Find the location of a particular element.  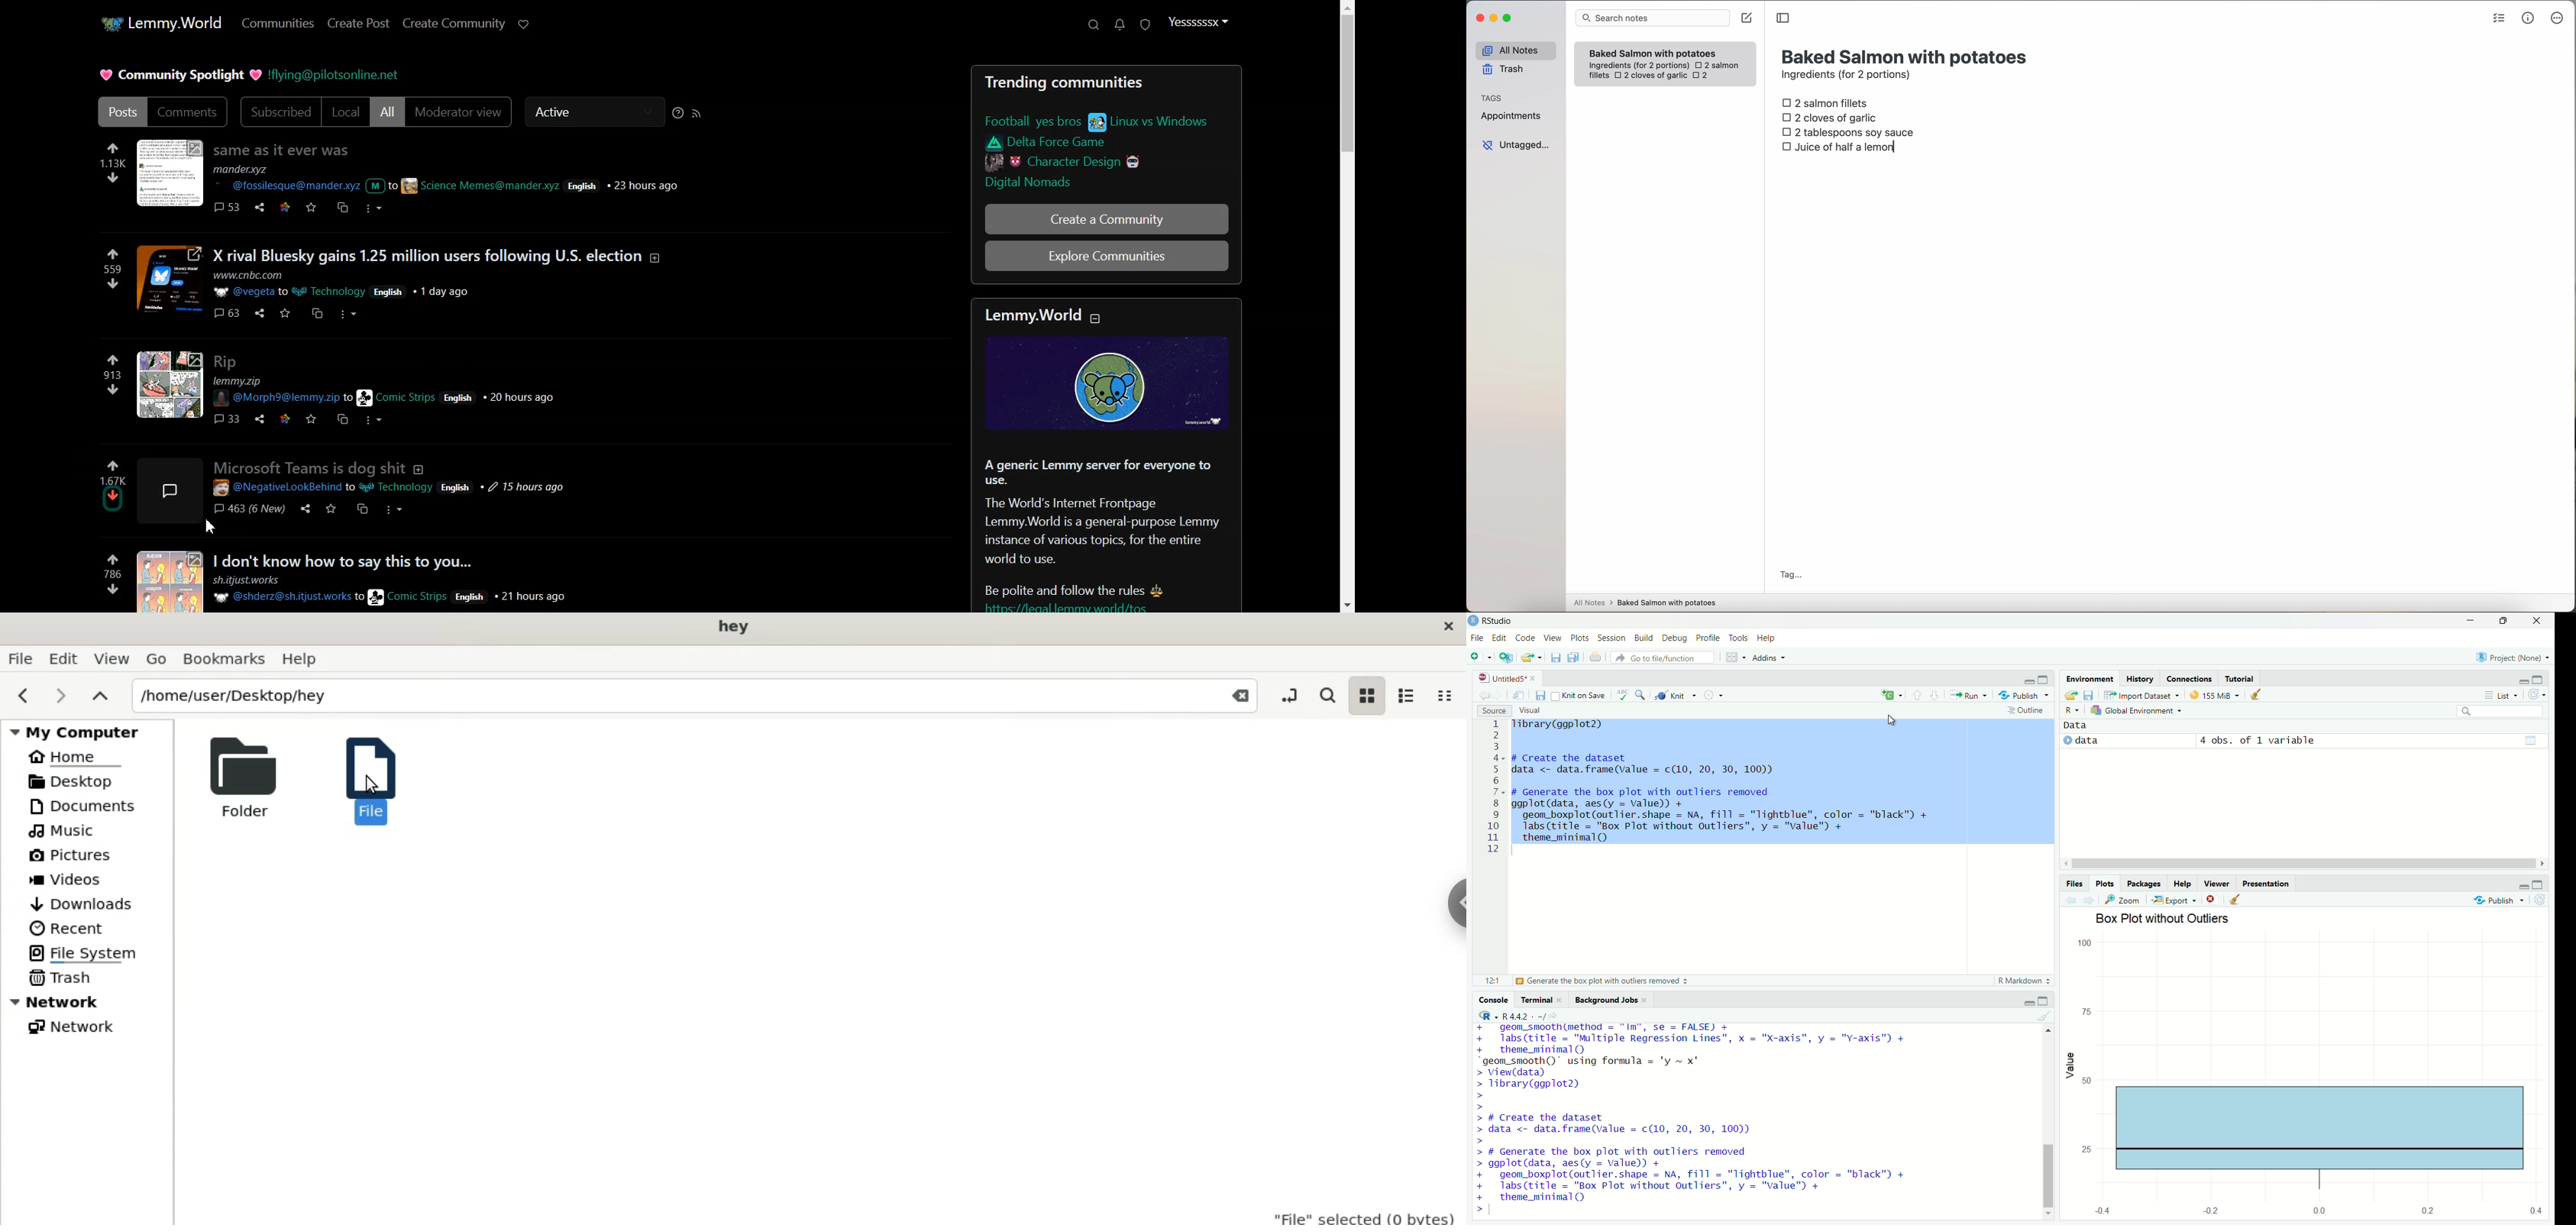

R447 . ~/ is located at coordinates (1513, 1014).